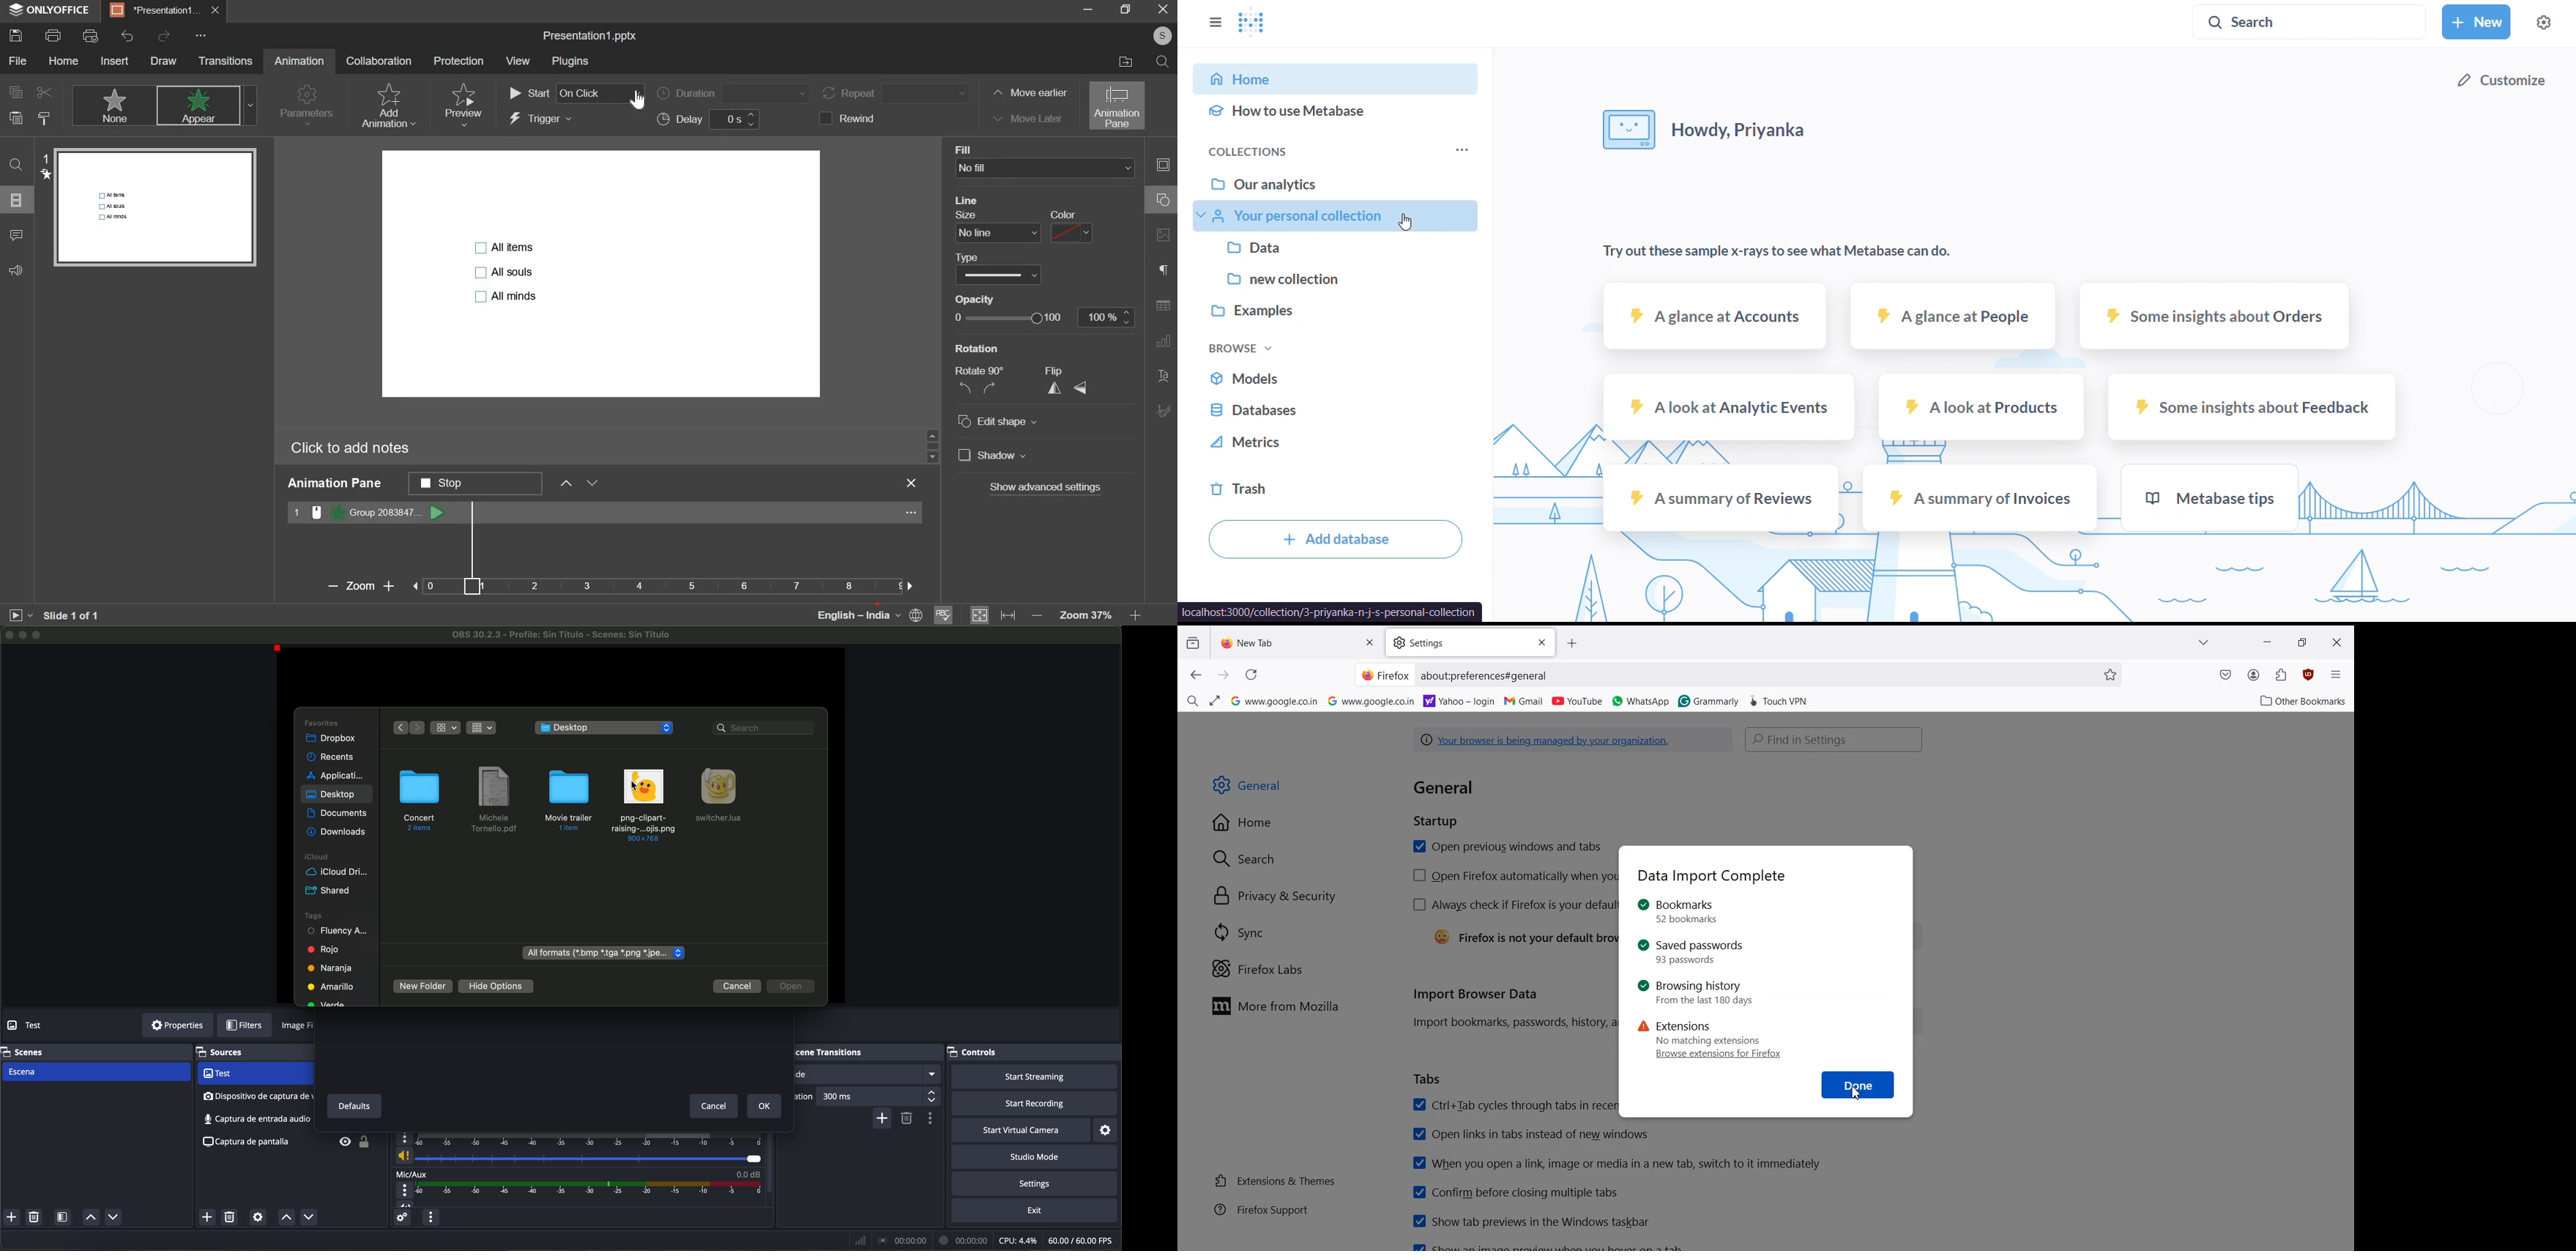 The width and height of the screenshot is (2576, 1260). I want to click on scenes, so click(24, 1051).